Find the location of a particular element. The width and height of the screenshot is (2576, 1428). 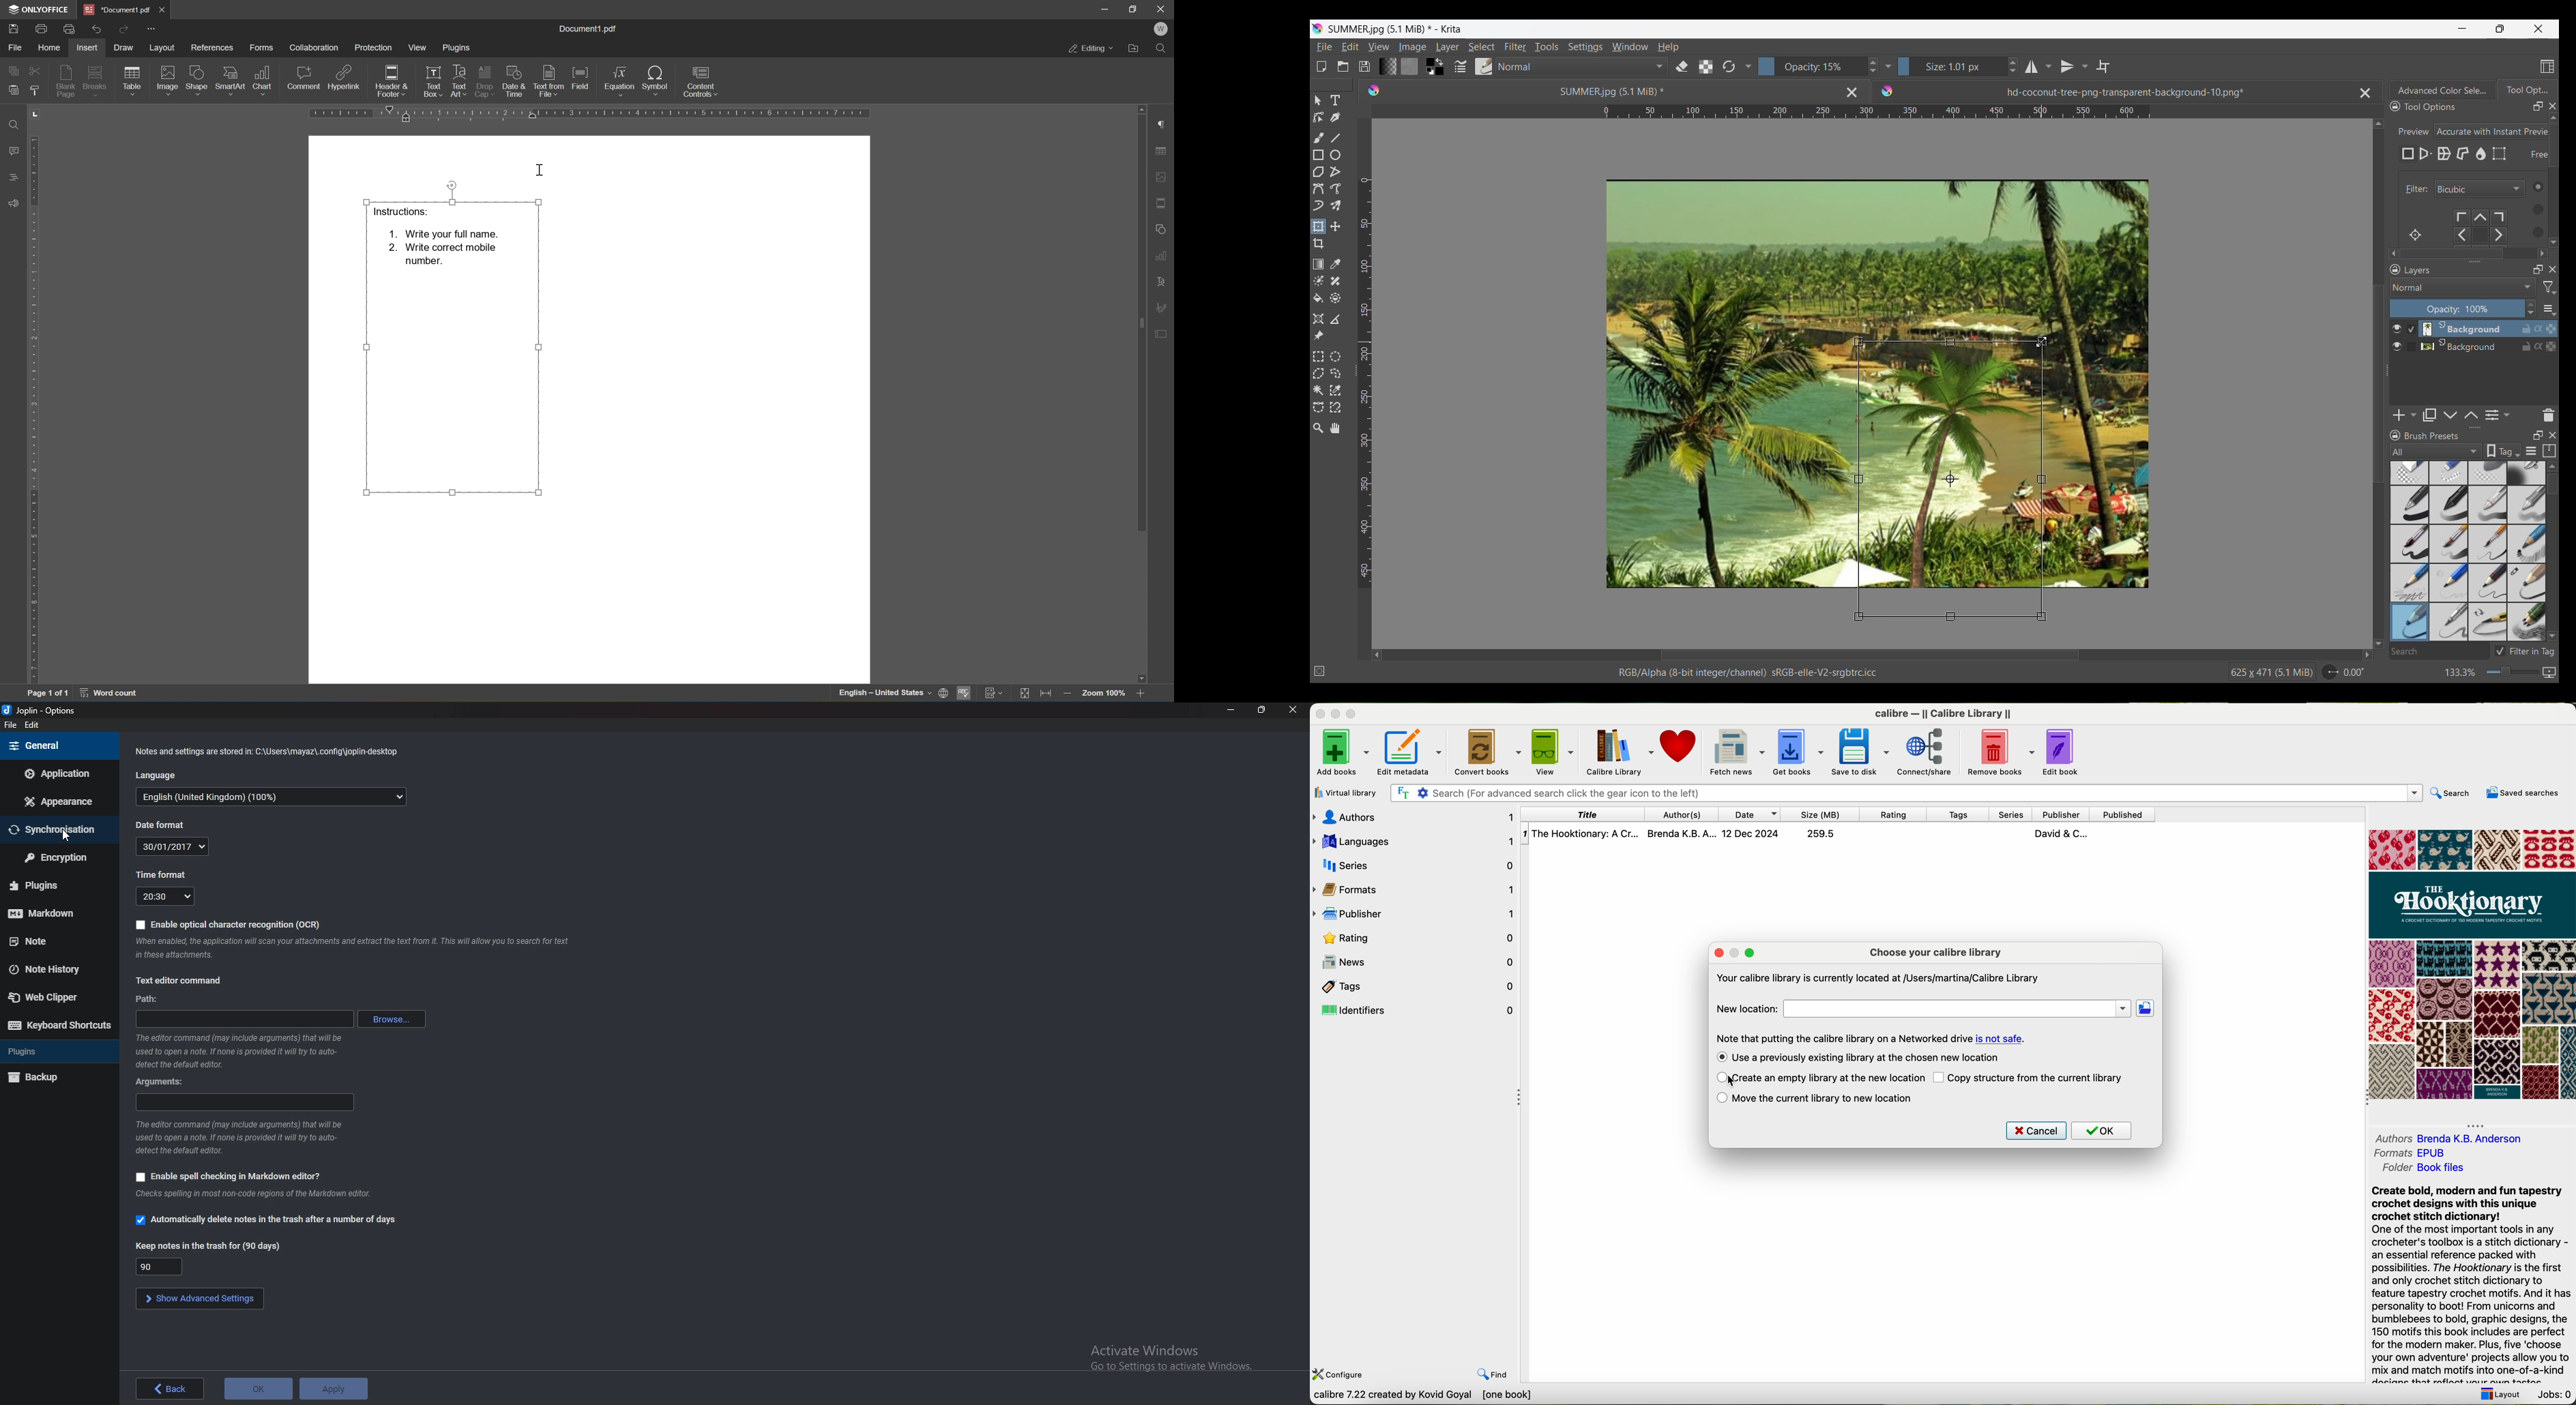

copy structure from the current  library is located at coordinates (2037, 1079).